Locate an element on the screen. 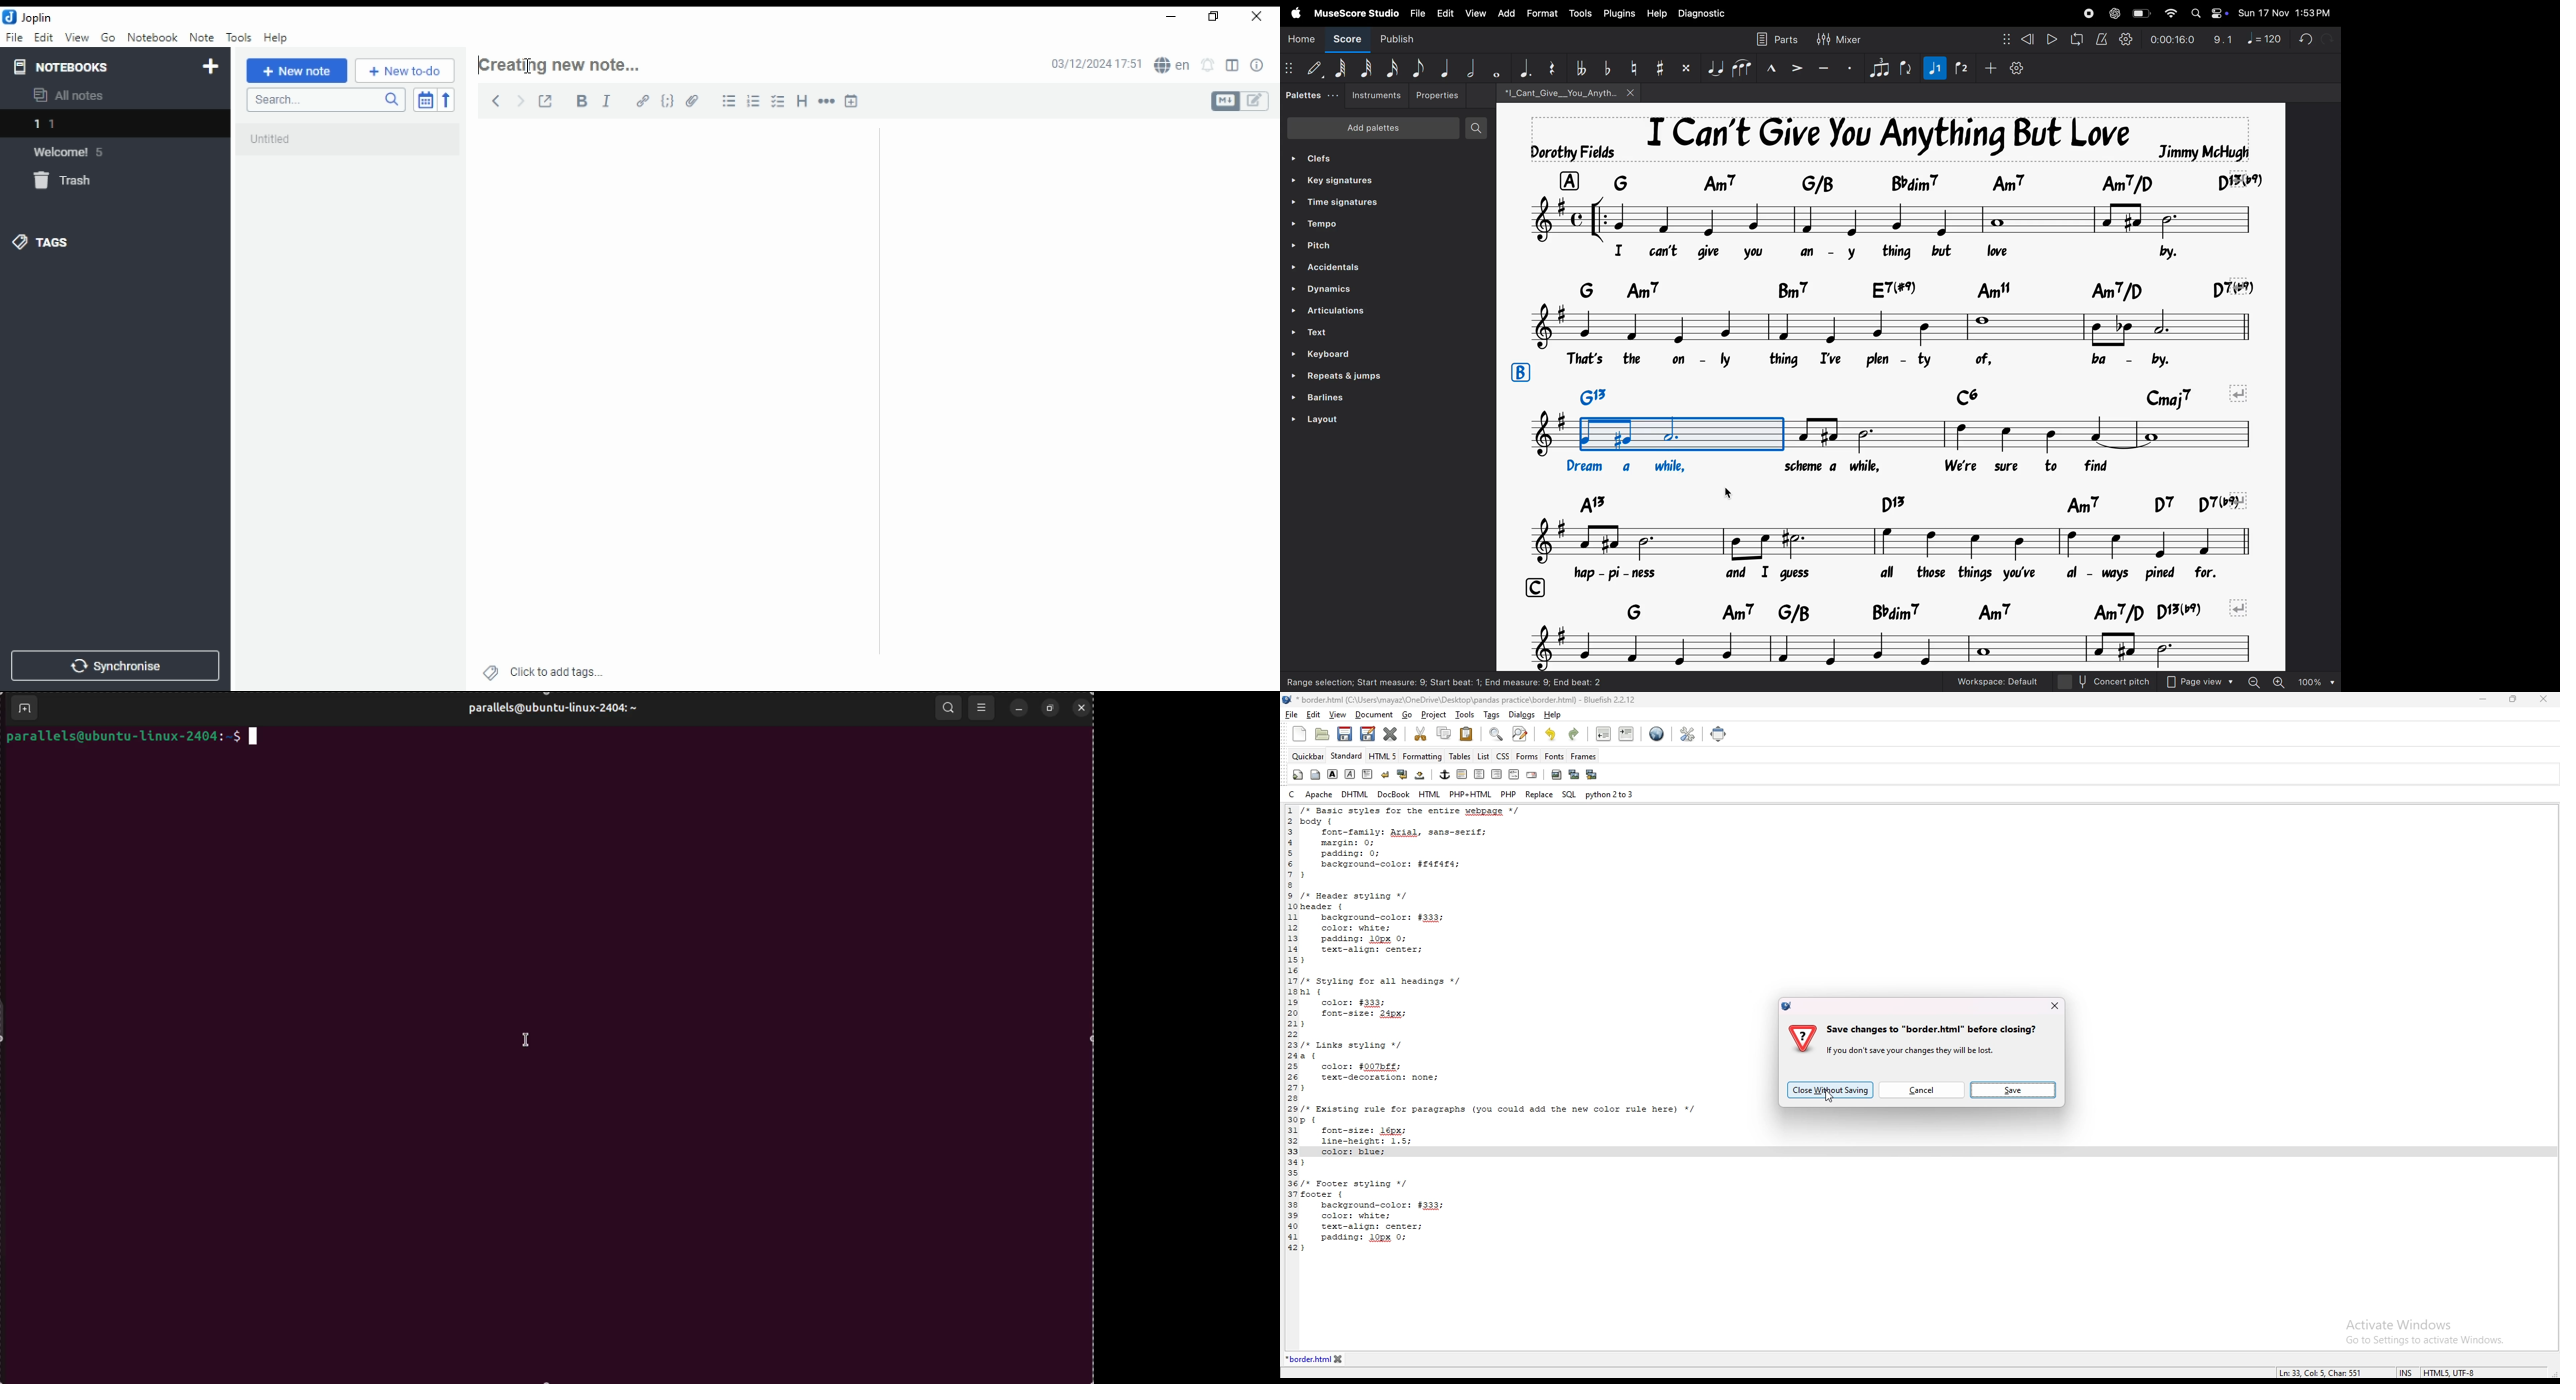 Image resolution: width=2576 pixels, height=1400 pixels. toggle double flat is located at coordinates (1580, 68).